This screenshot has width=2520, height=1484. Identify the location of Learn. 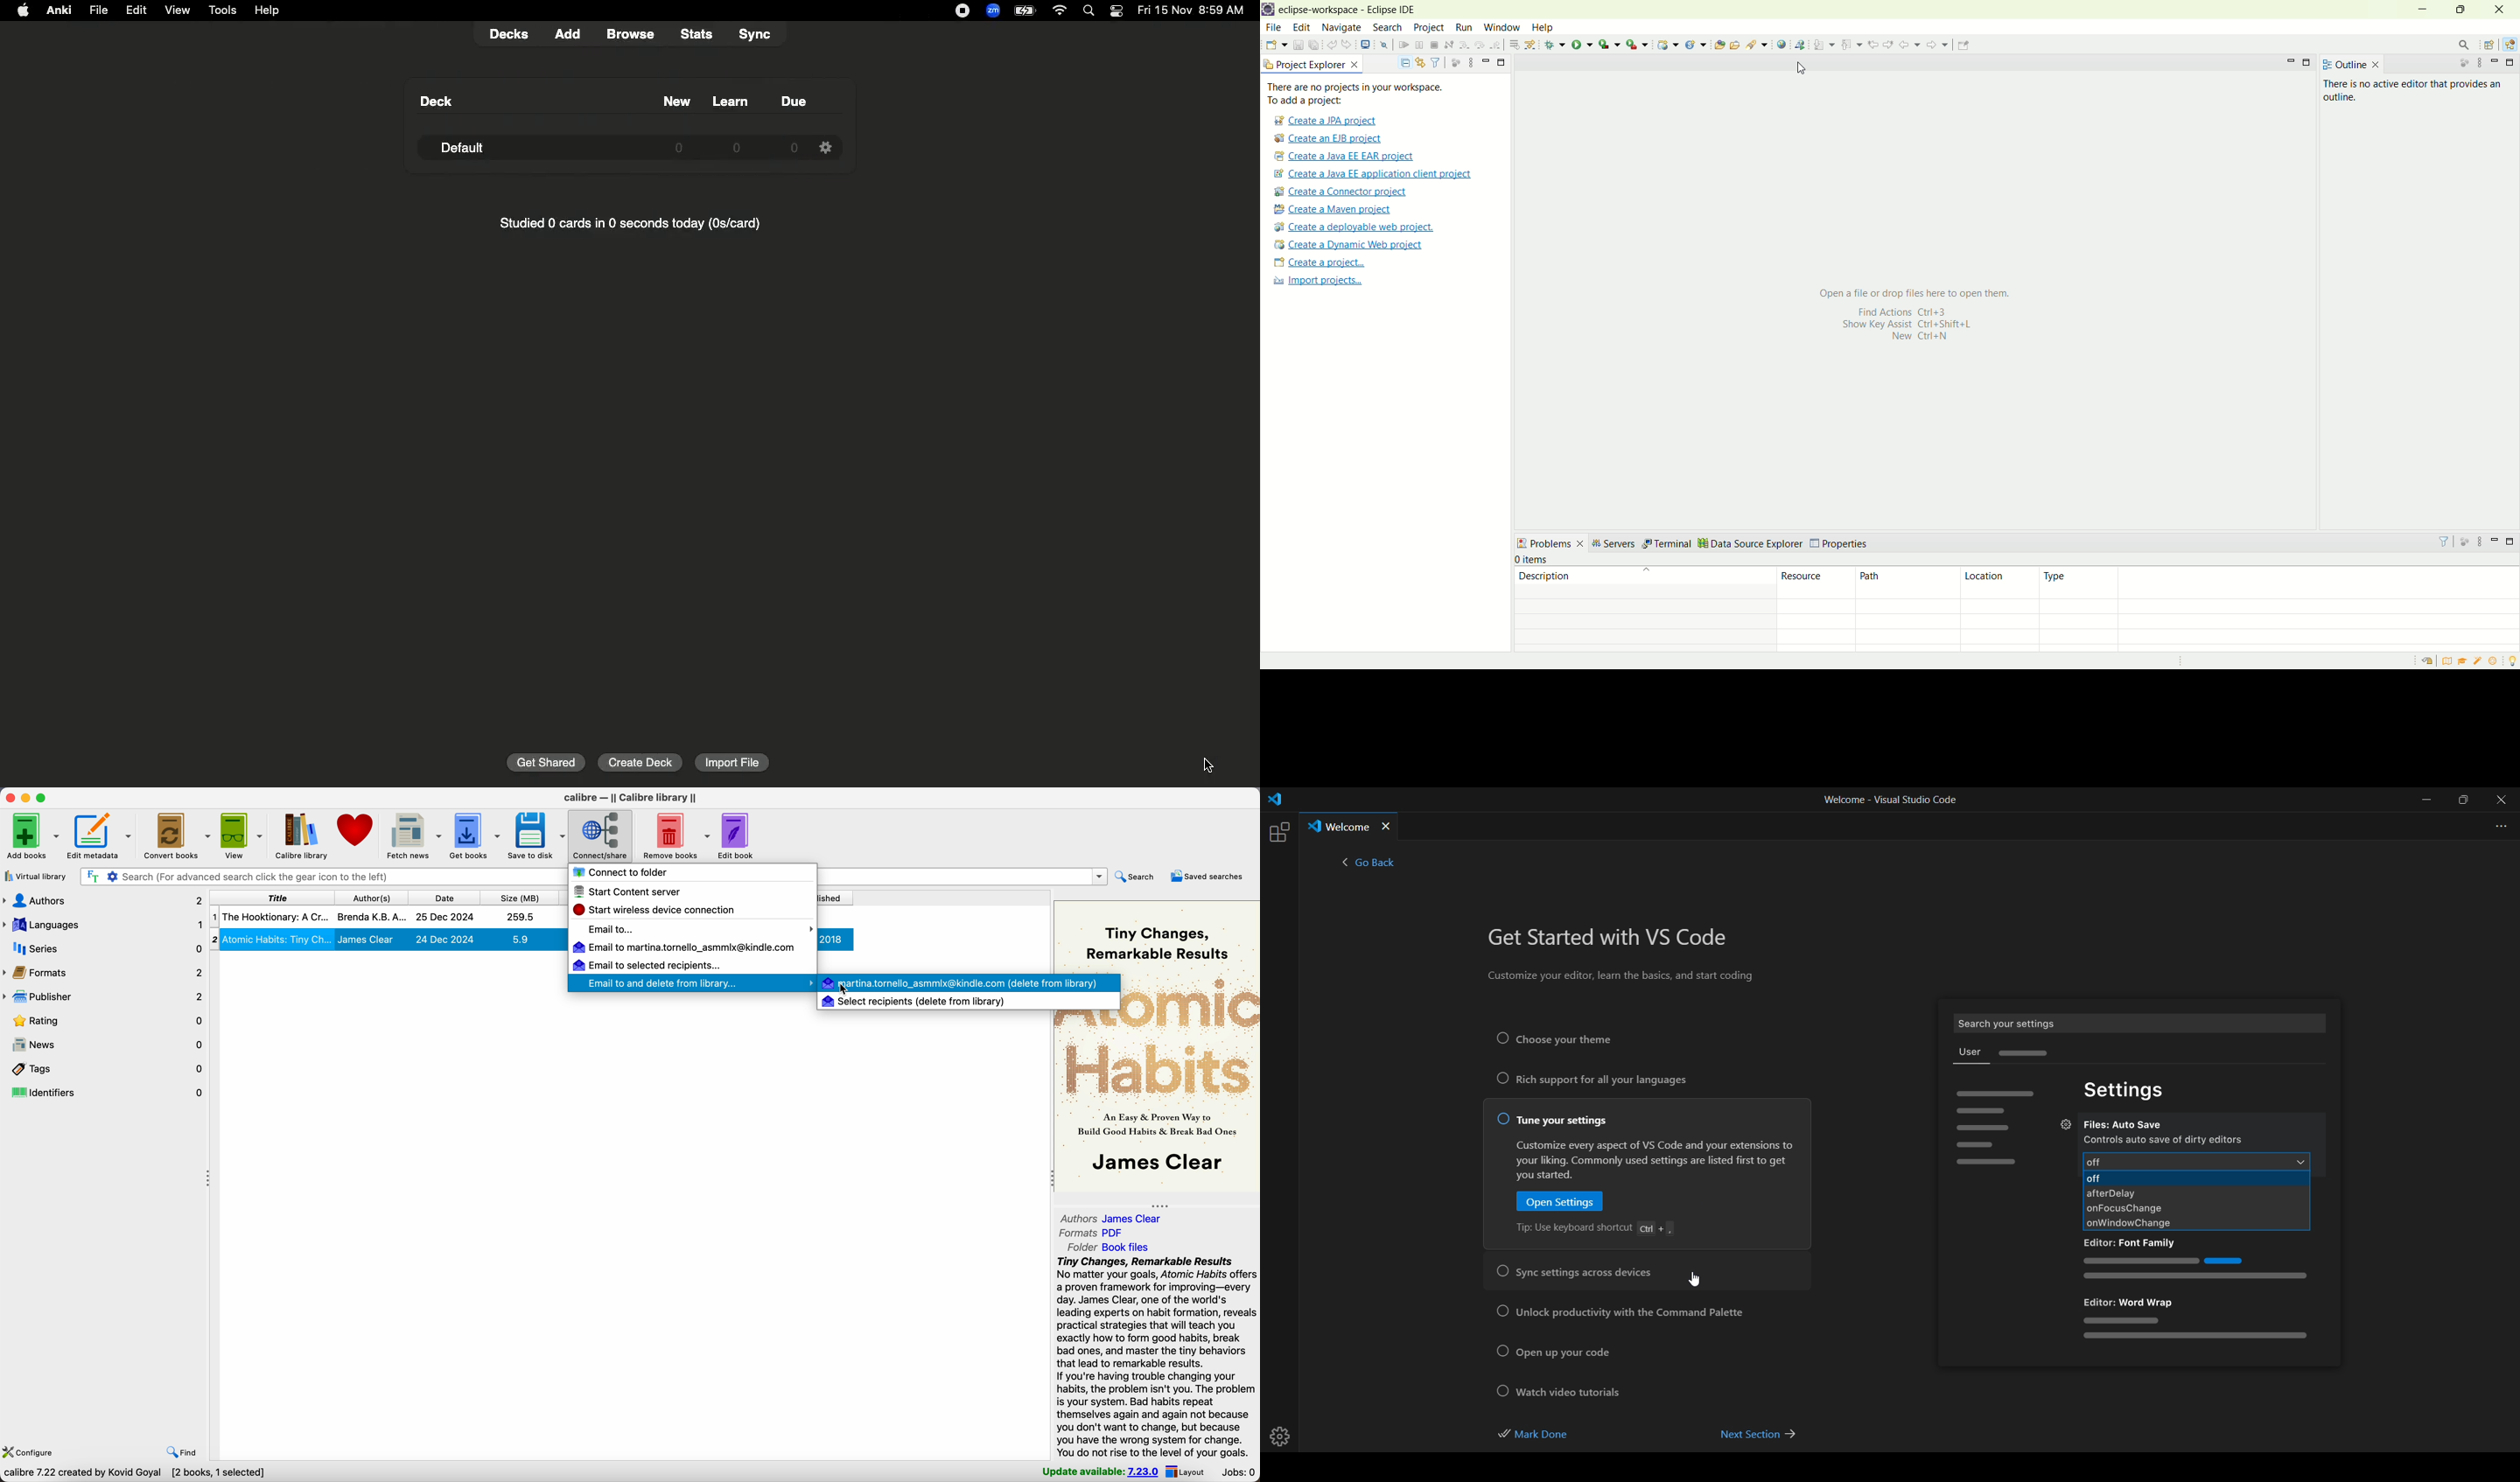
(729, 100).